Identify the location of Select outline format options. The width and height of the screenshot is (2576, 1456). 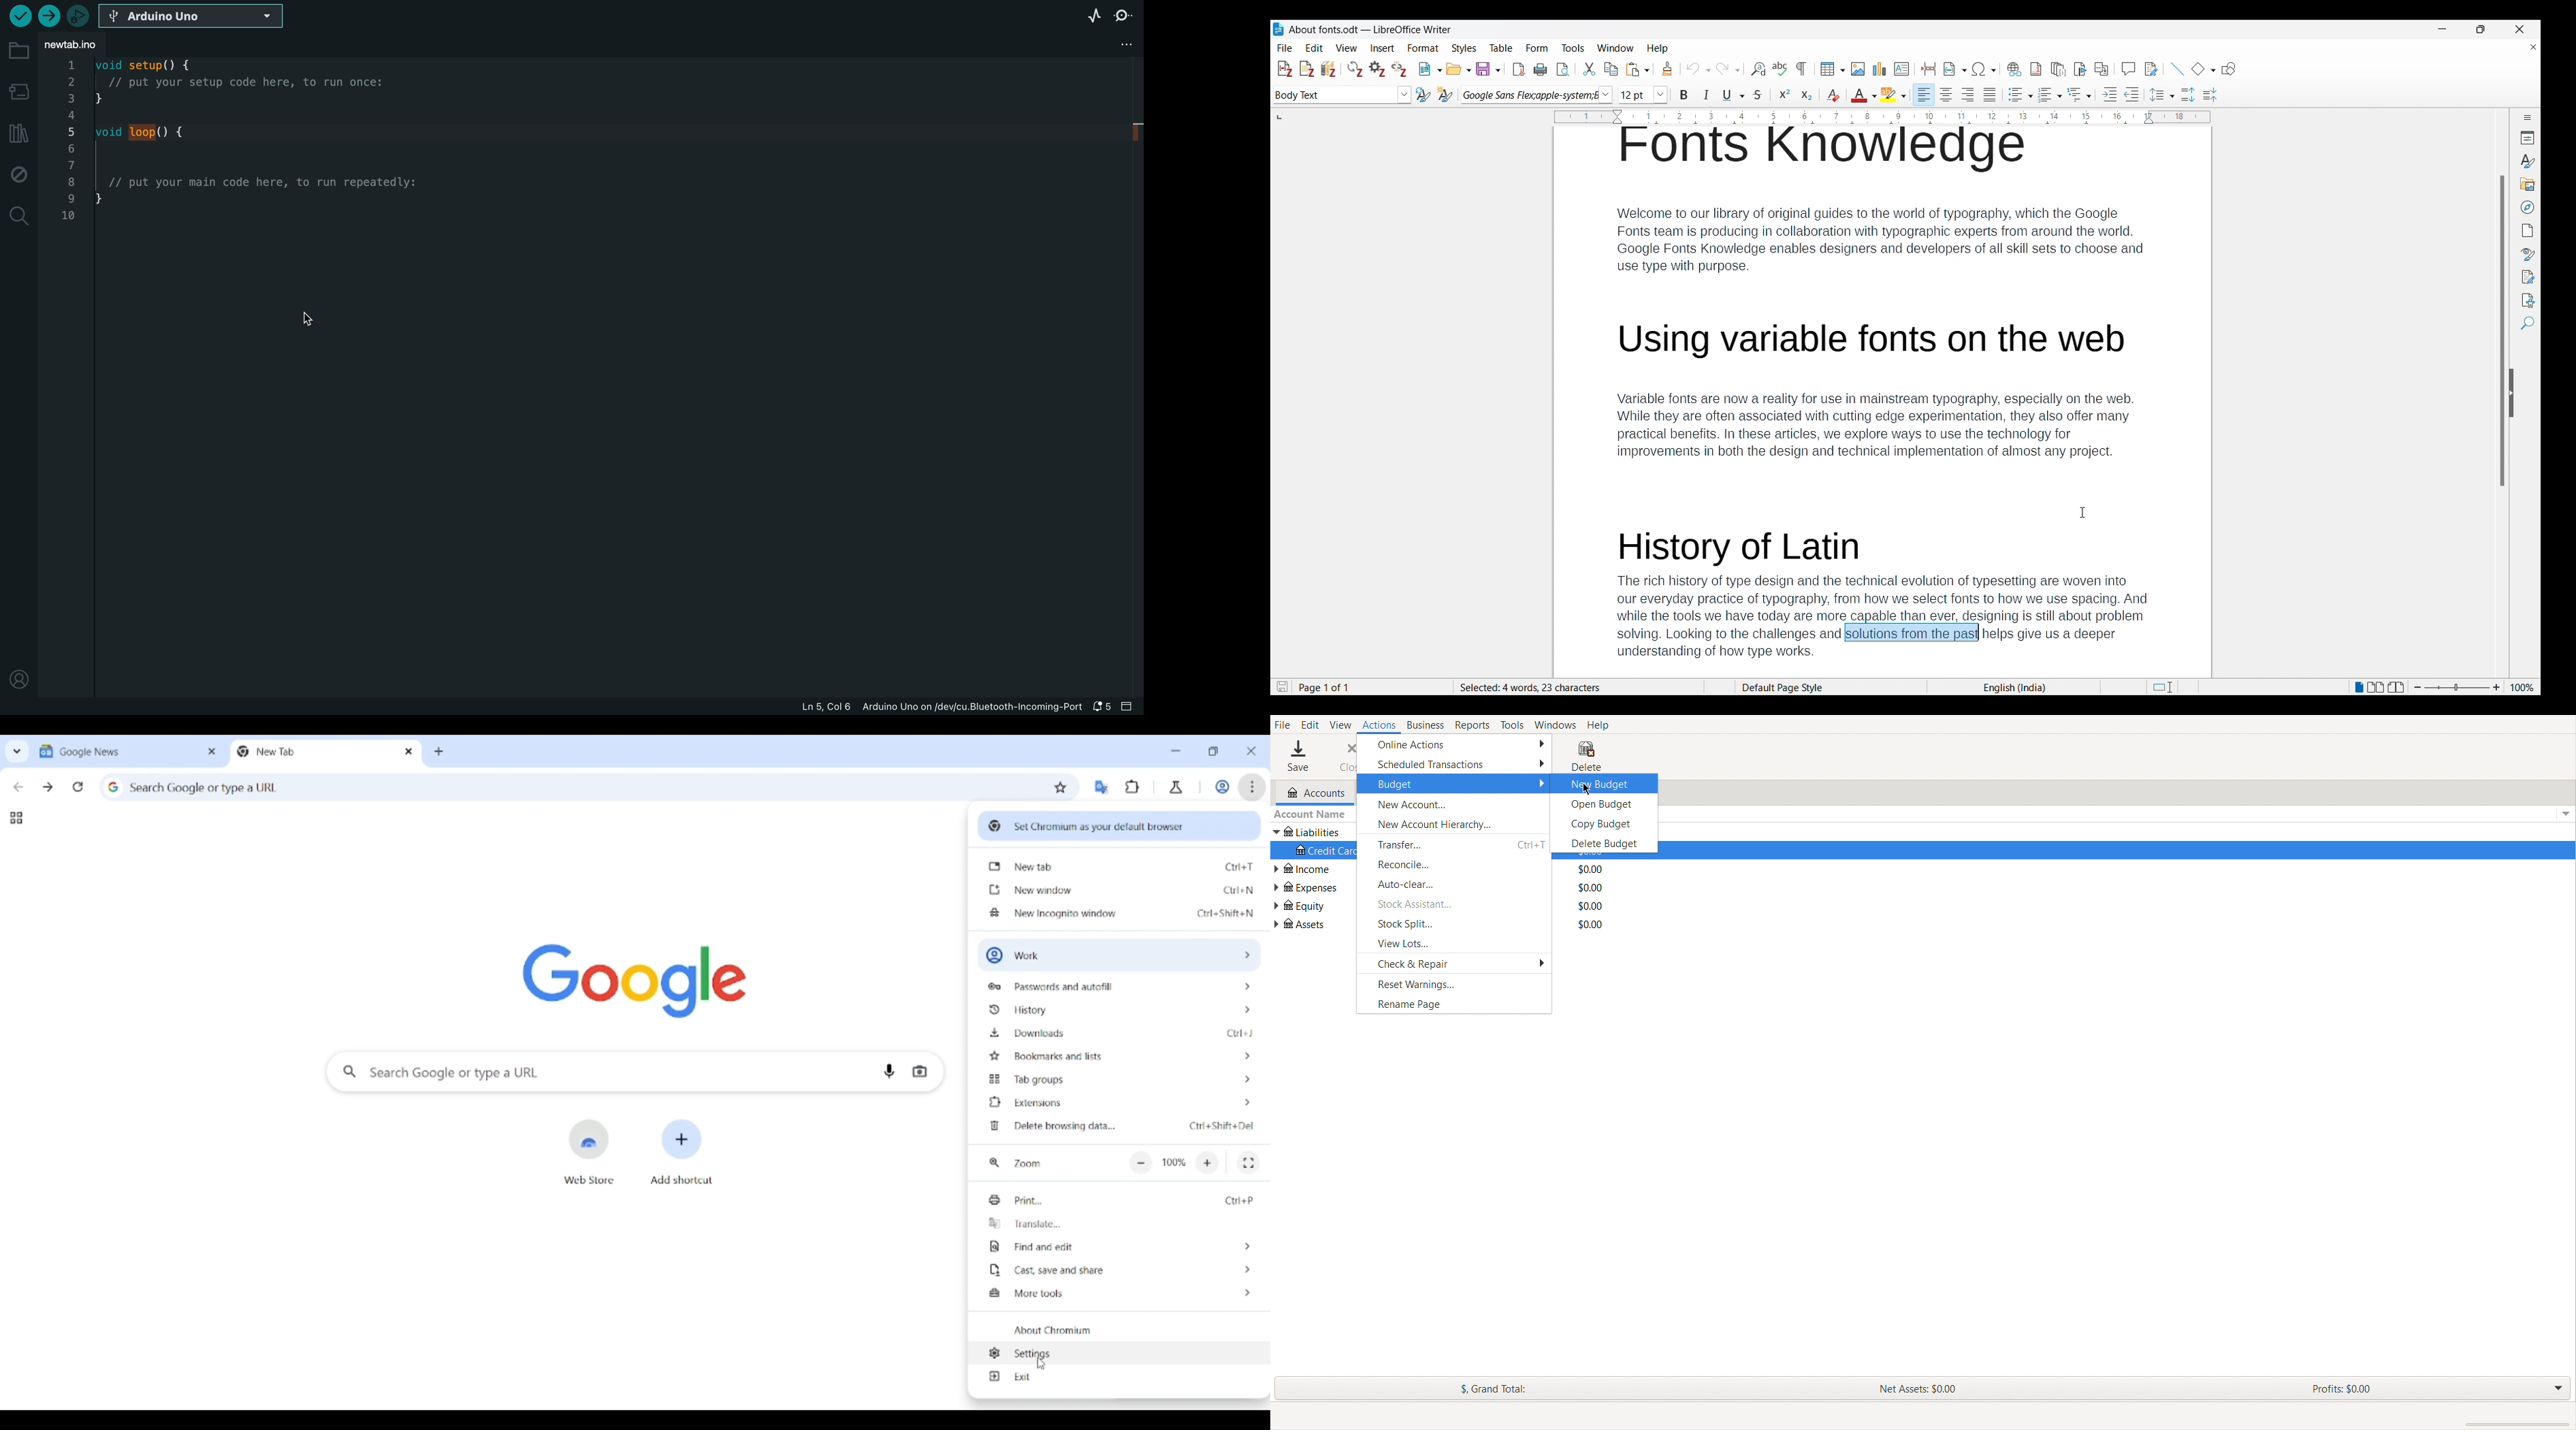
(2079, 94).